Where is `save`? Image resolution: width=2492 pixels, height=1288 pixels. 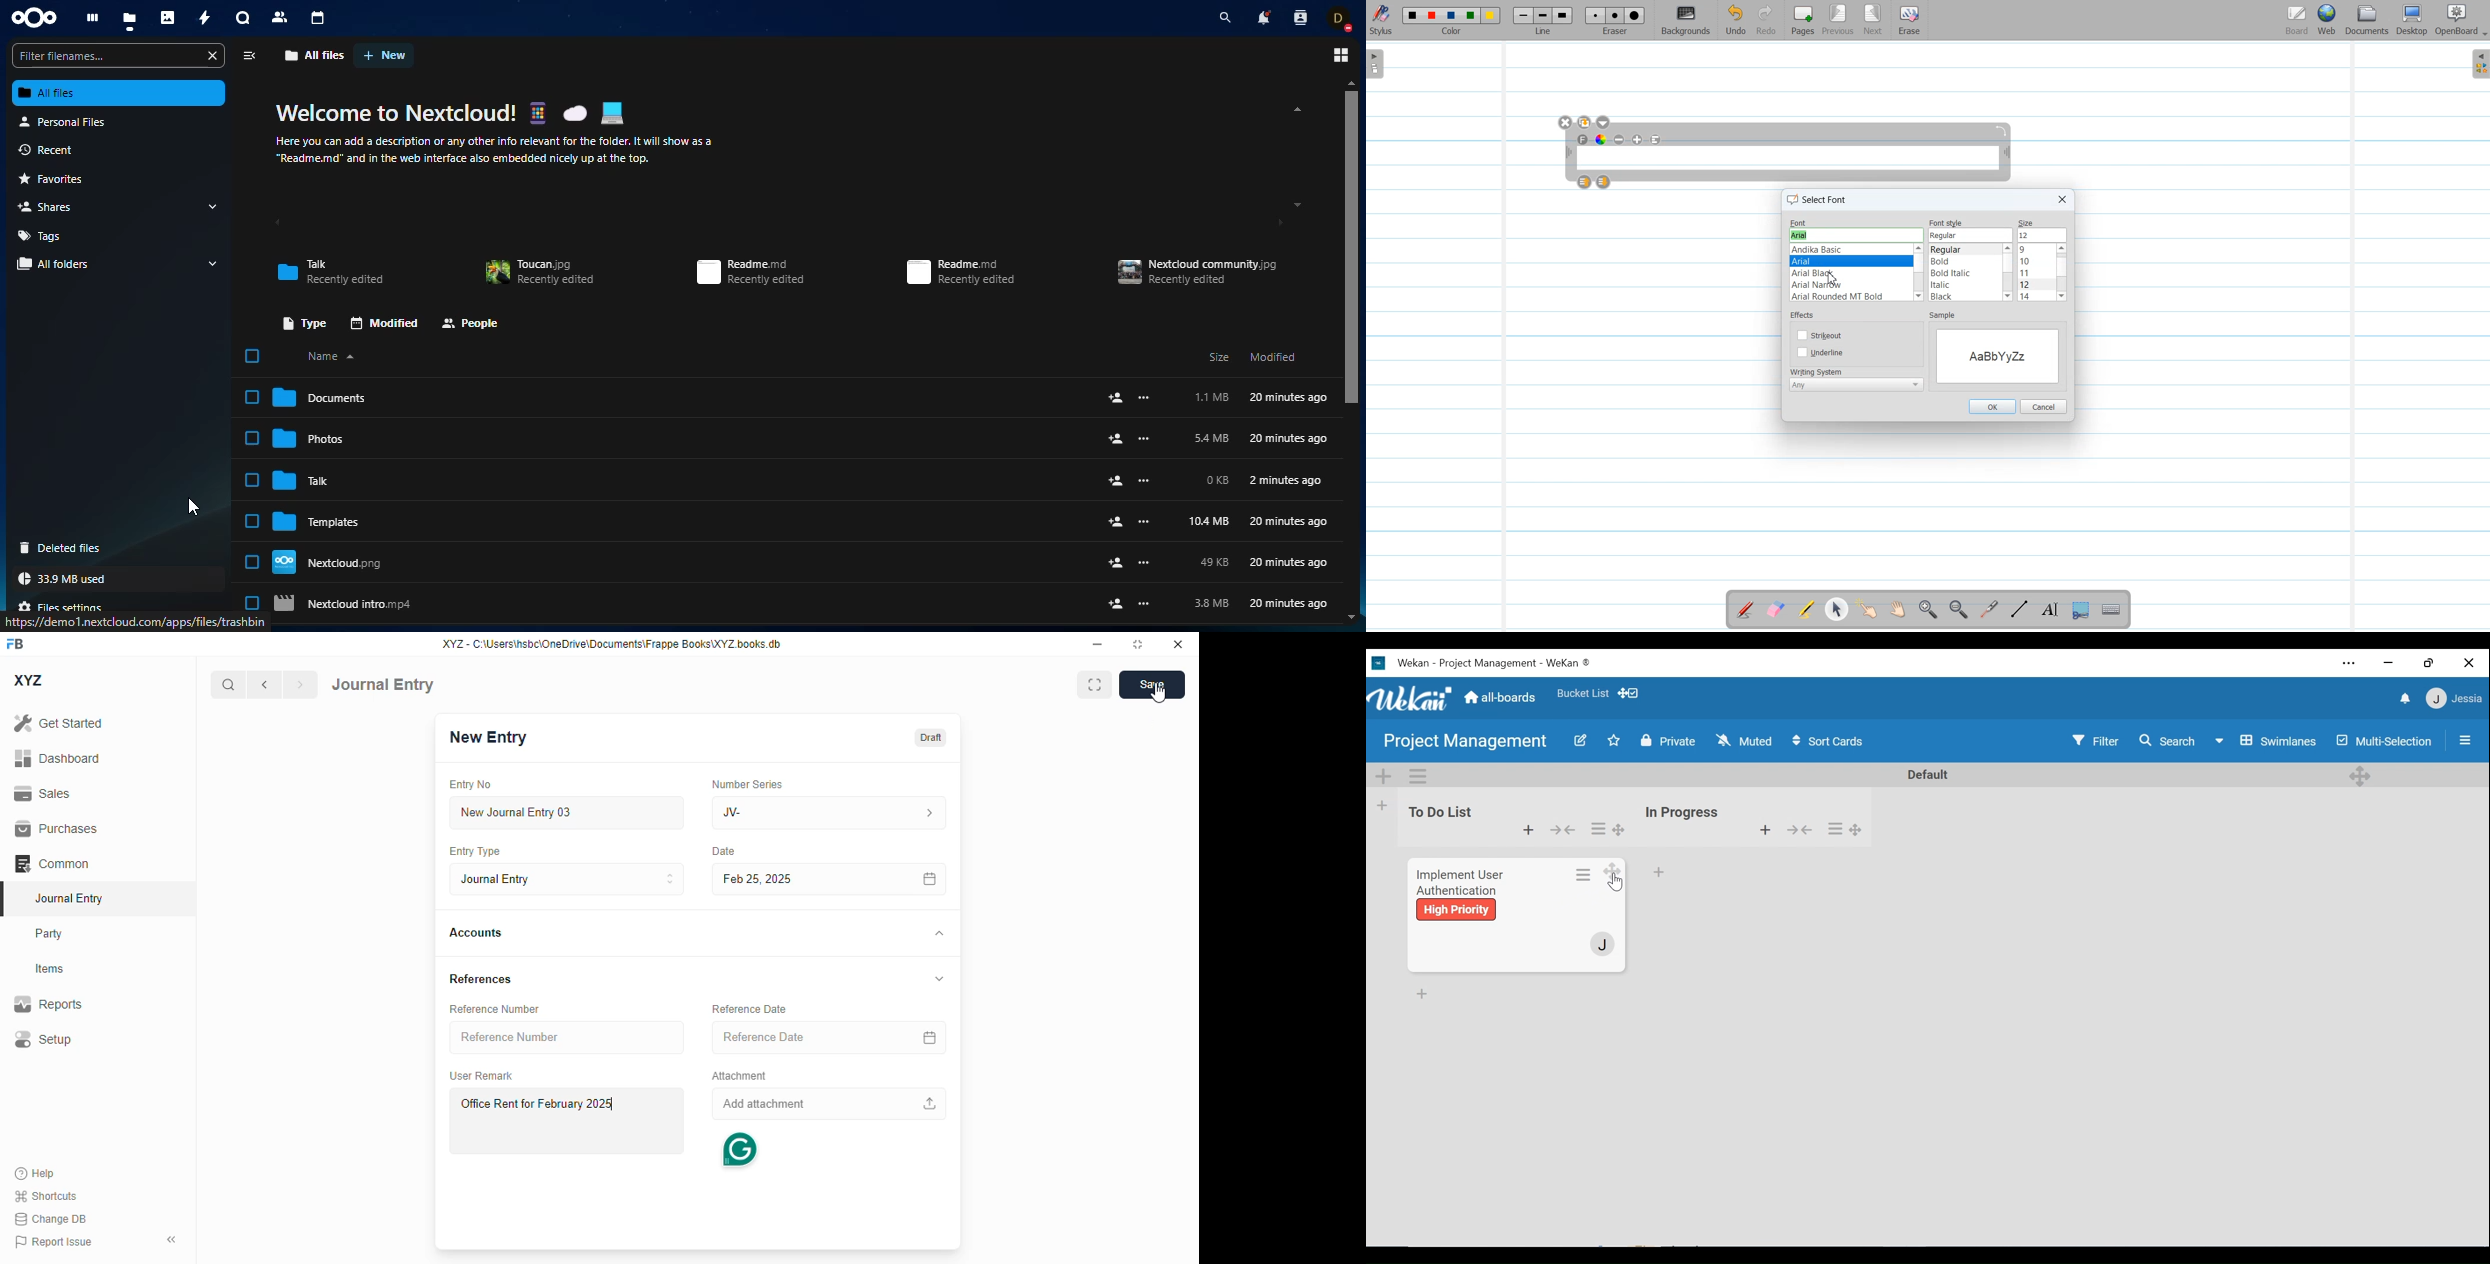
save is located at coordinates (1153, 685).